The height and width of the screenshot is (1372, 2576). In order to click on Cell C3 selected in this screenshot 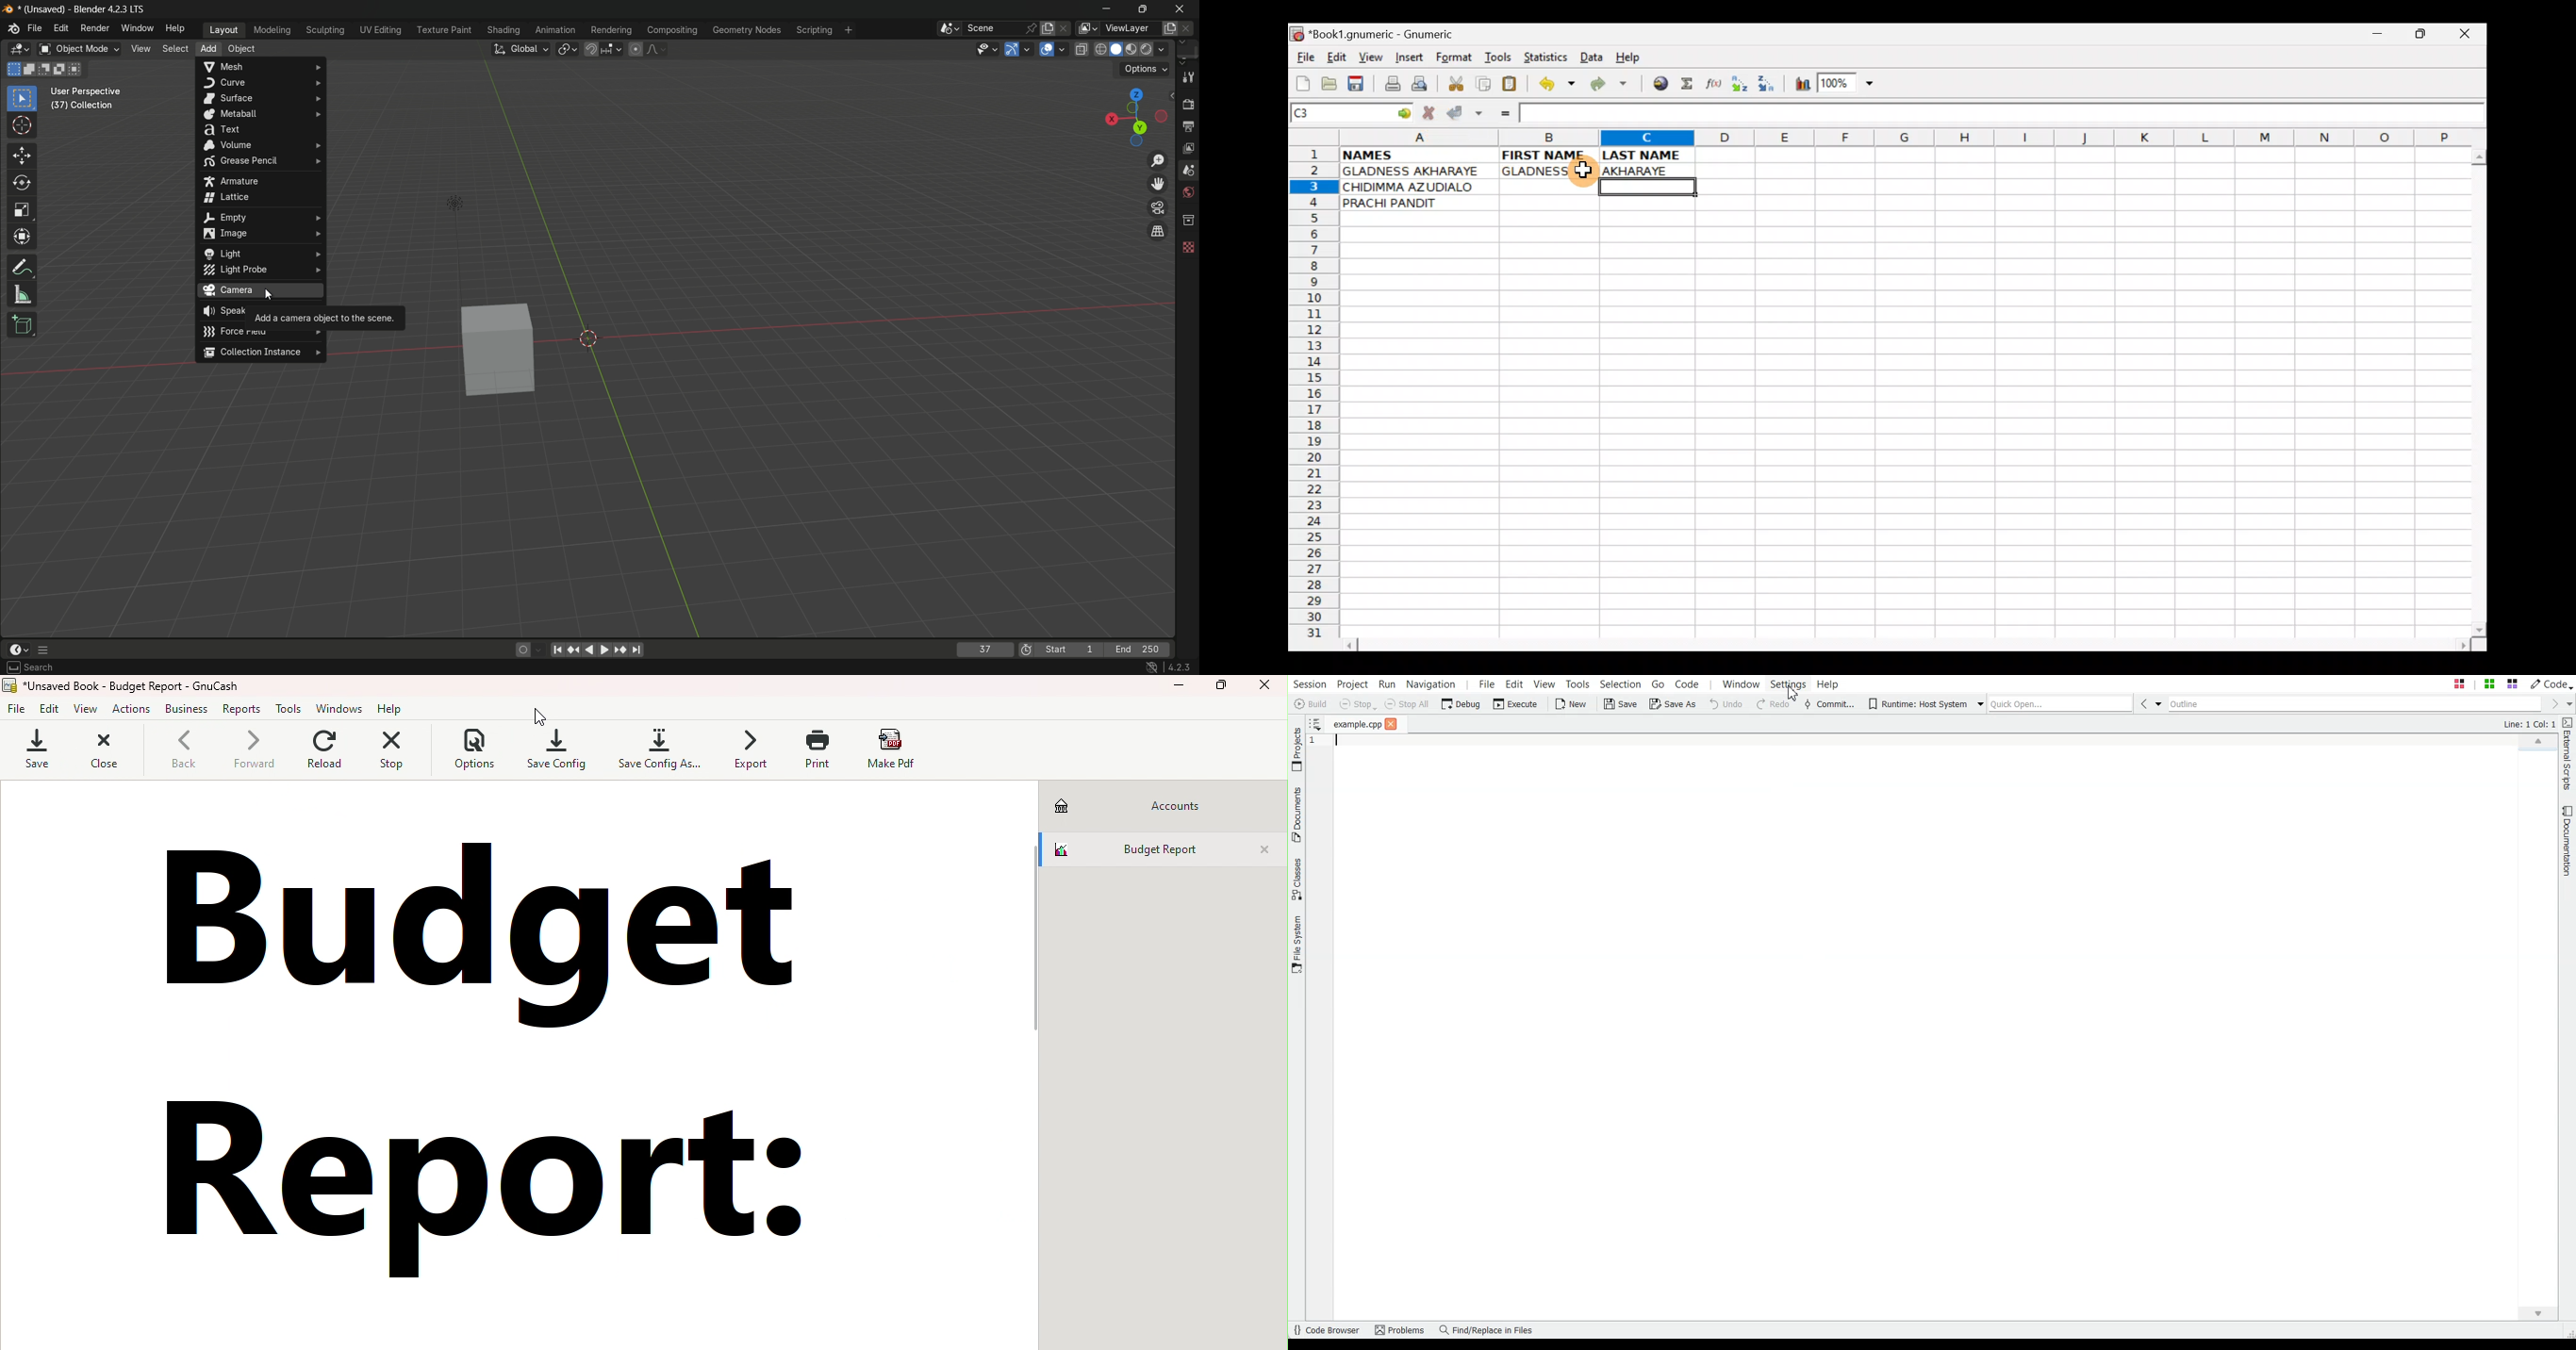, I will do `click(1645, 188)`.